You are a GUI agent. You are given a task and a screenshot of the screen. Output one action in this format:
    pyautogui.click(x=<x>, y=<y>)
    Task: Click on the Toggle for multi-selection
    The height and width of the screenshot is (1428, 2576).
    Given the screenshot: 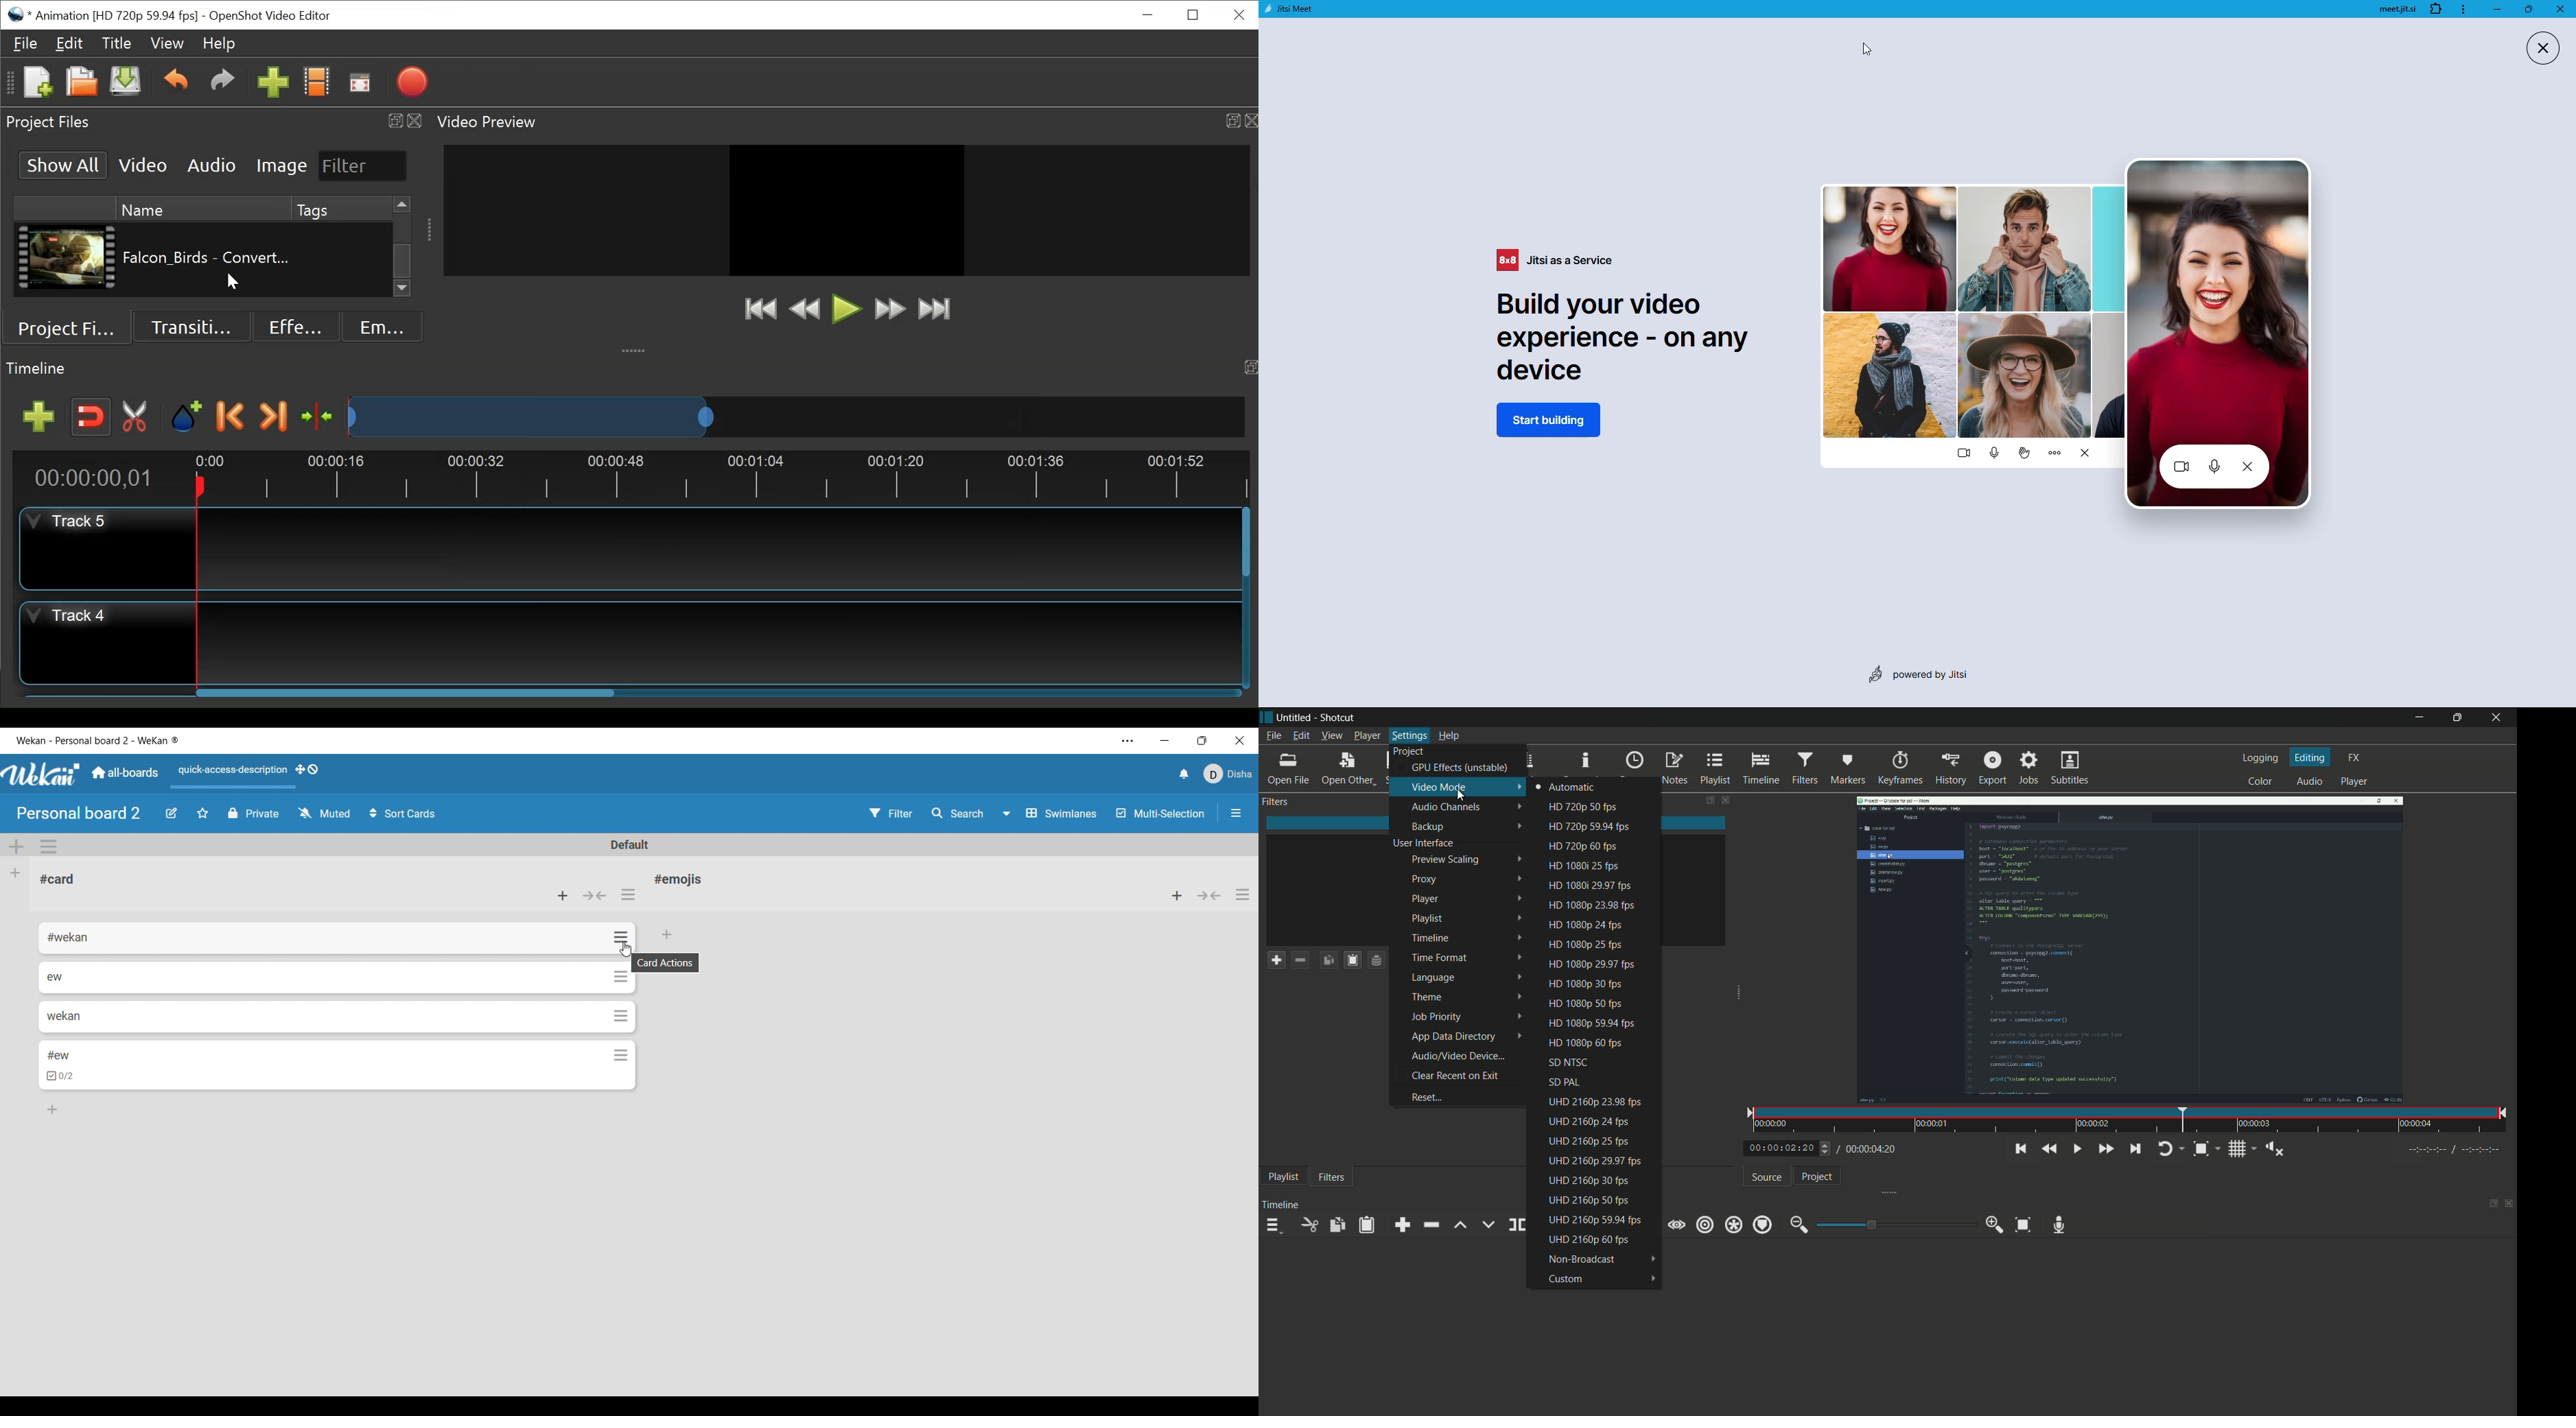 What is the action you would take?
    pyautogui.click(x=1161, y=813)
    